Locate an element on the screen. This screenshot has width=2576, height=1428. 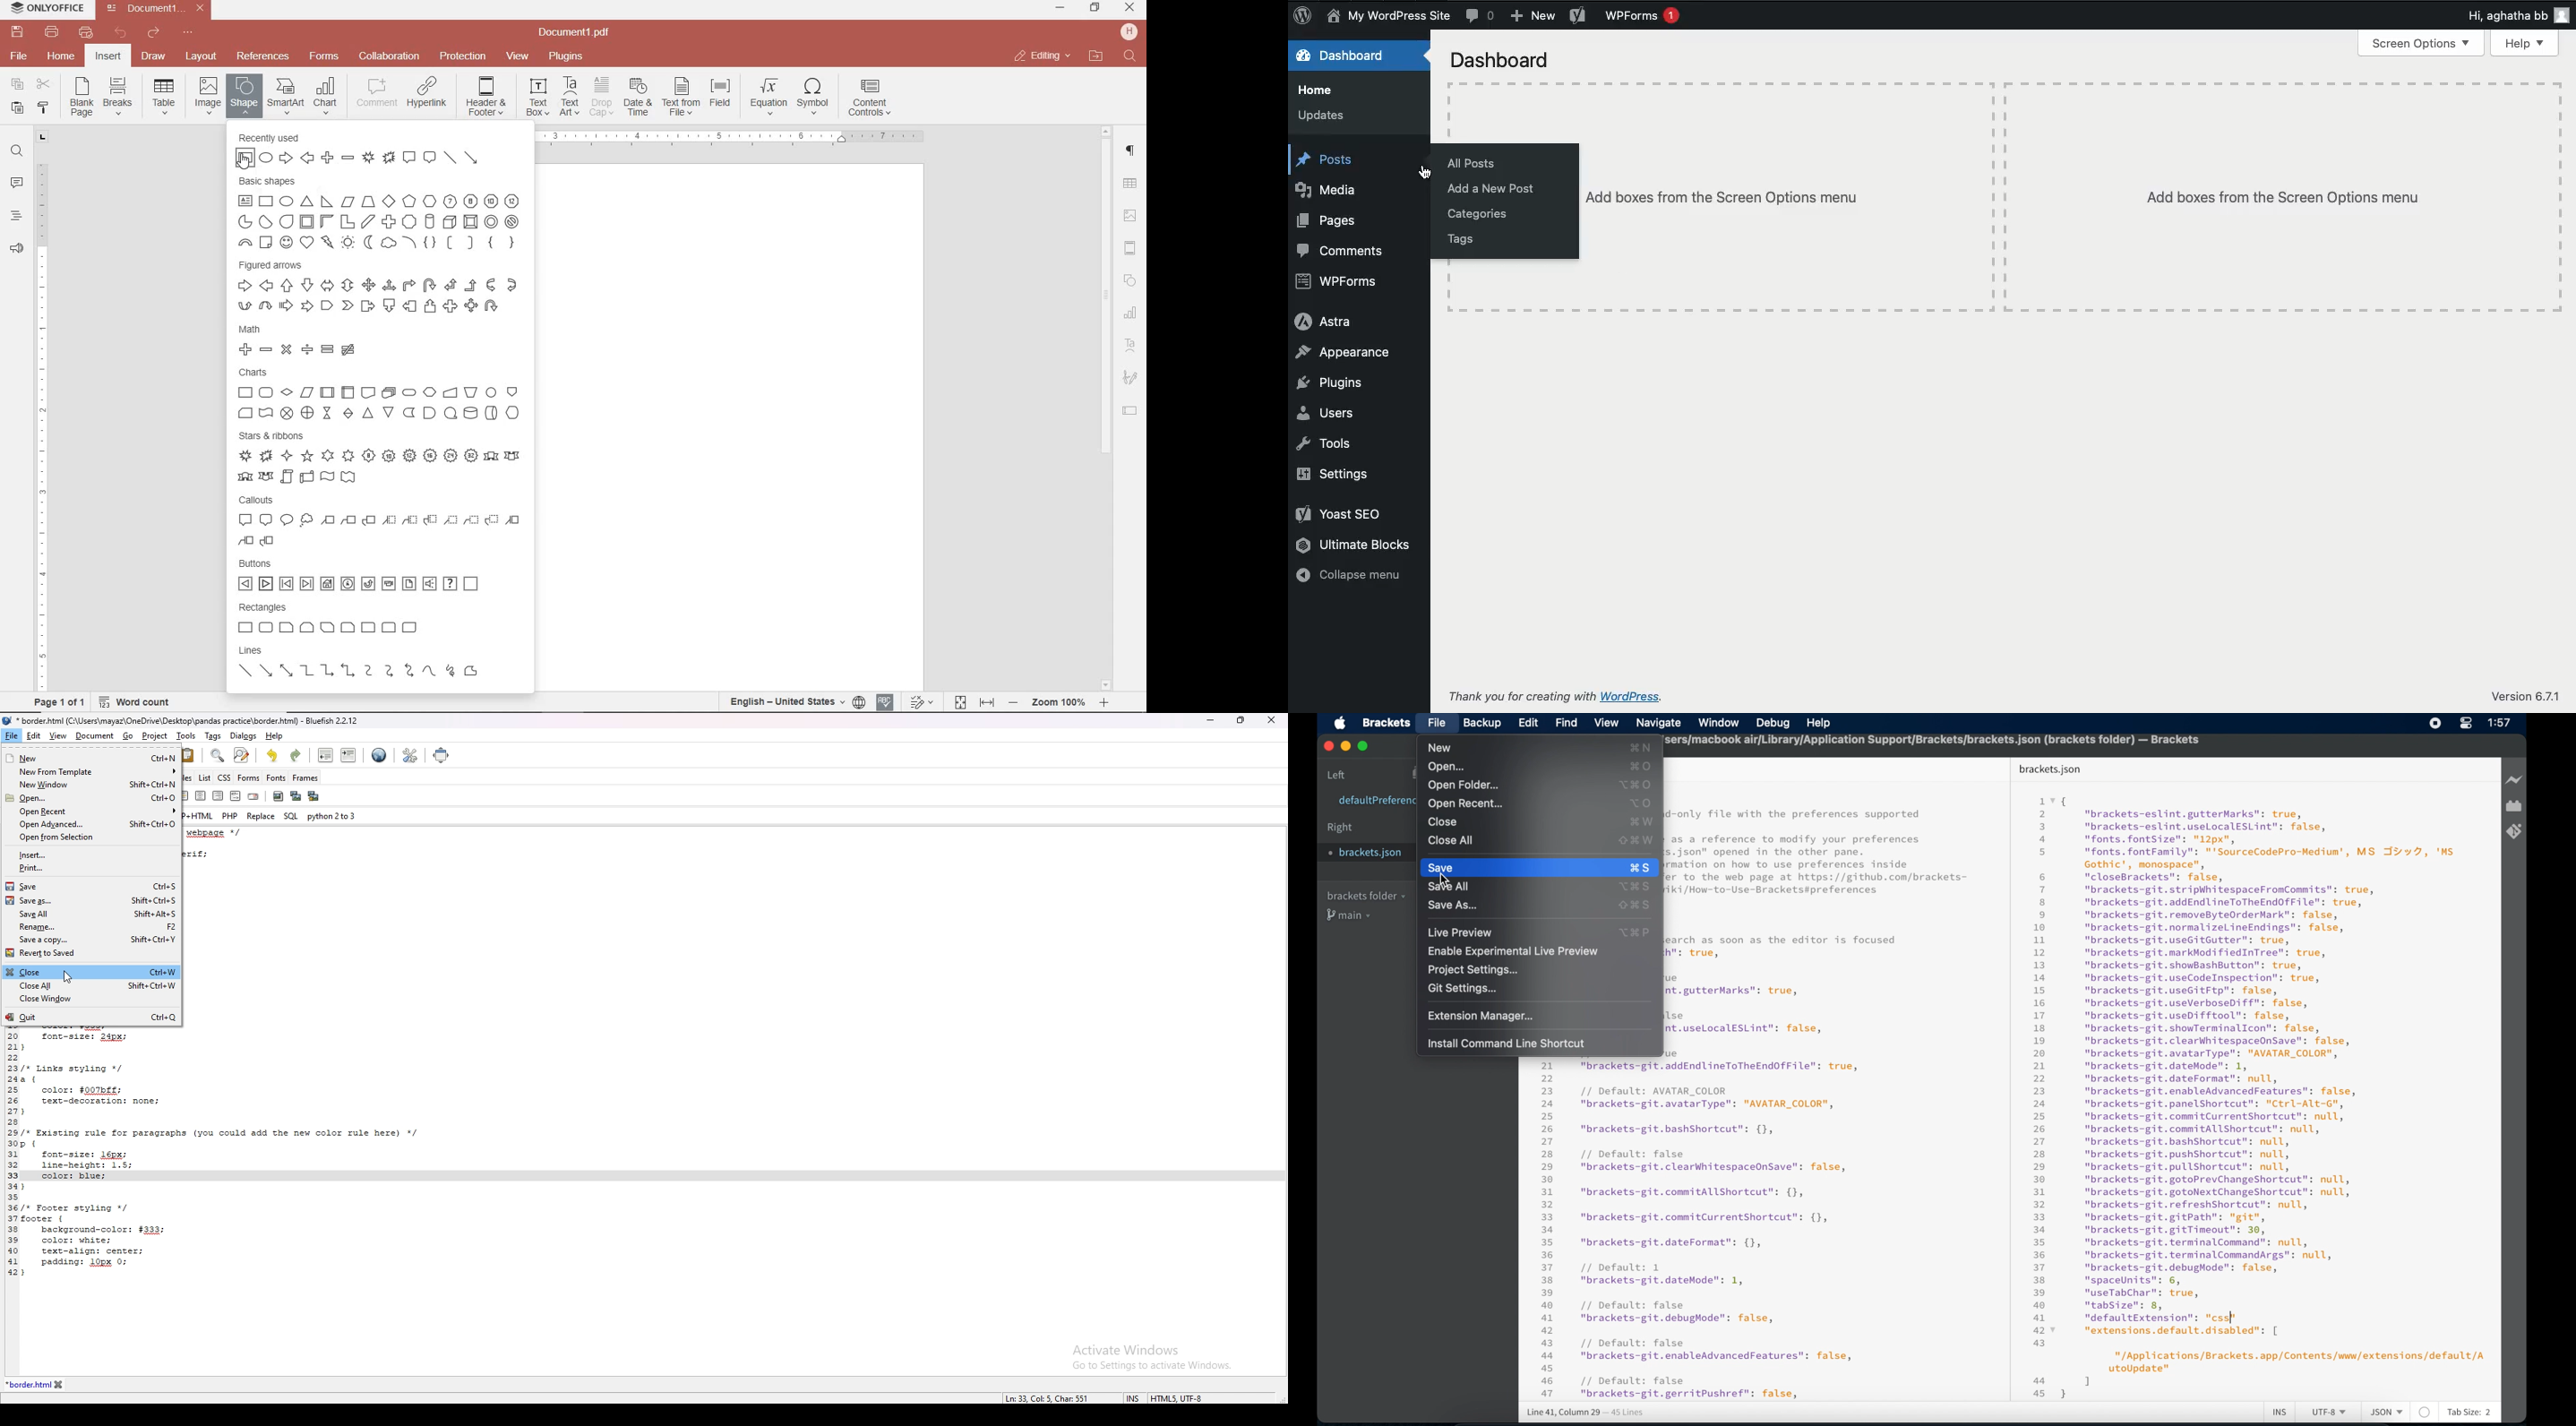
live preview shortcut is located at coordinates (1635, 932).